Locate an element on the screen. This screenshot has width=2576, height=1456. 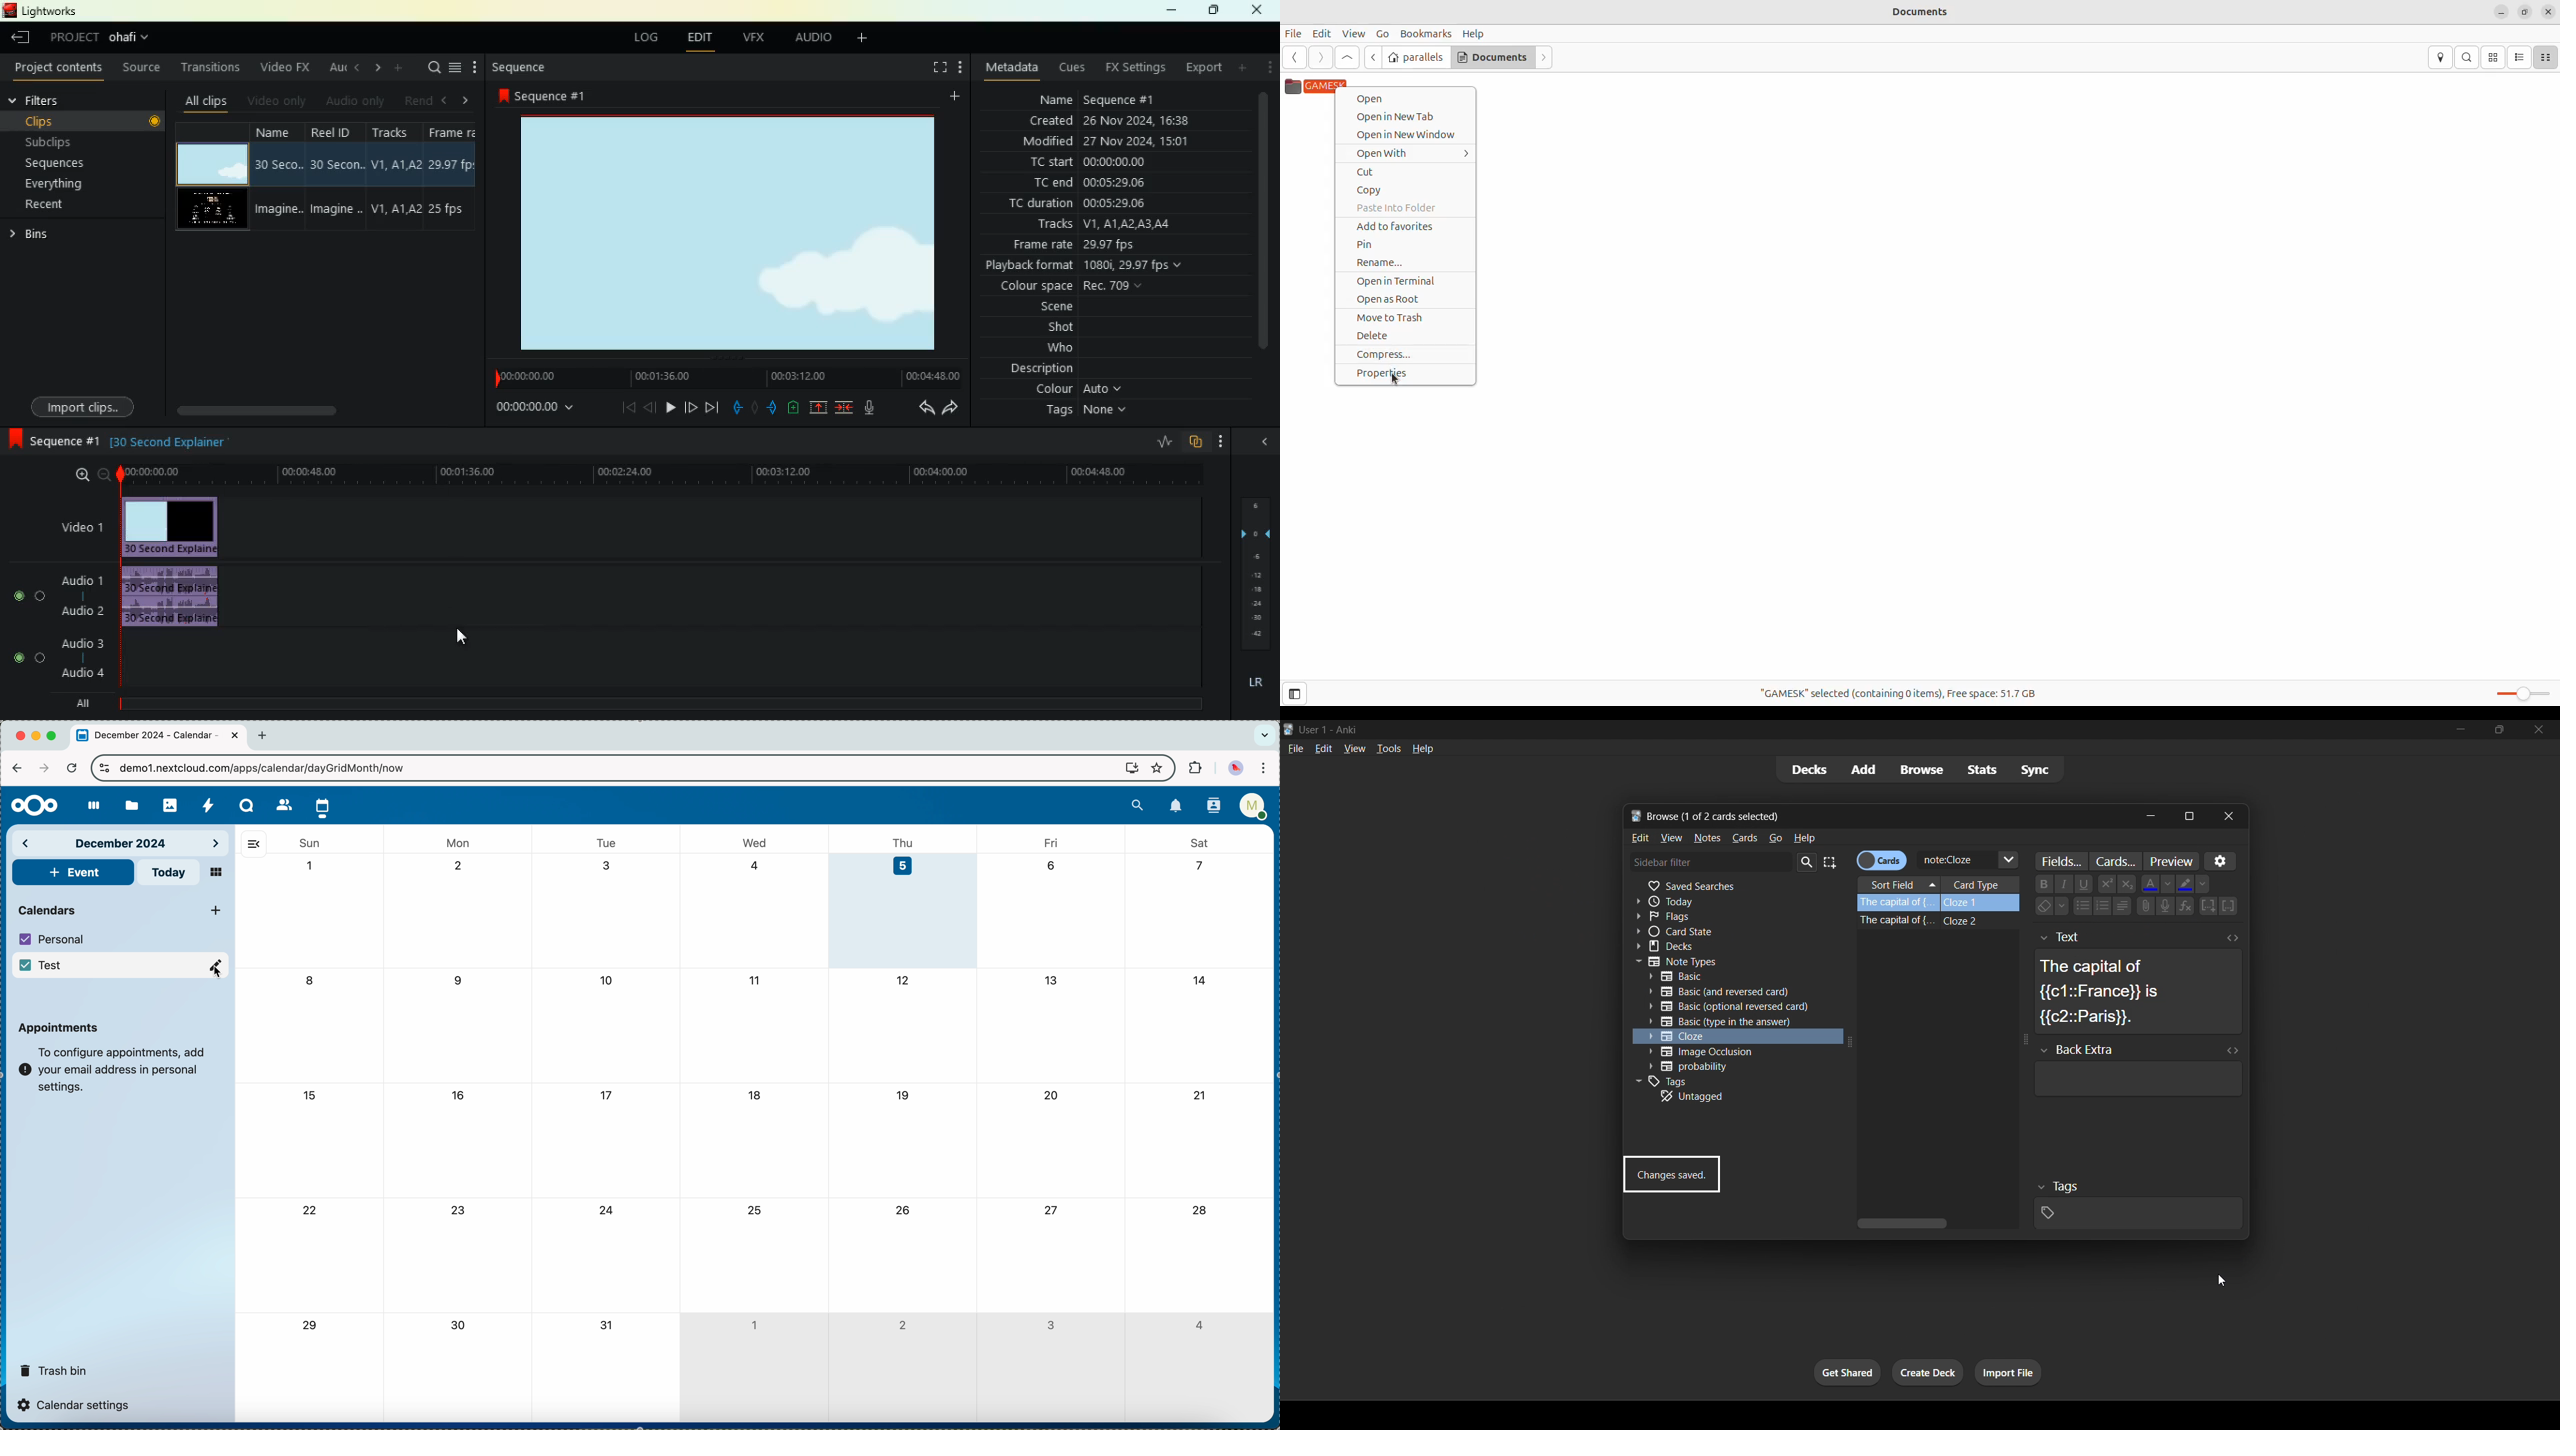
minimize is located at coordinates (1169, 11).